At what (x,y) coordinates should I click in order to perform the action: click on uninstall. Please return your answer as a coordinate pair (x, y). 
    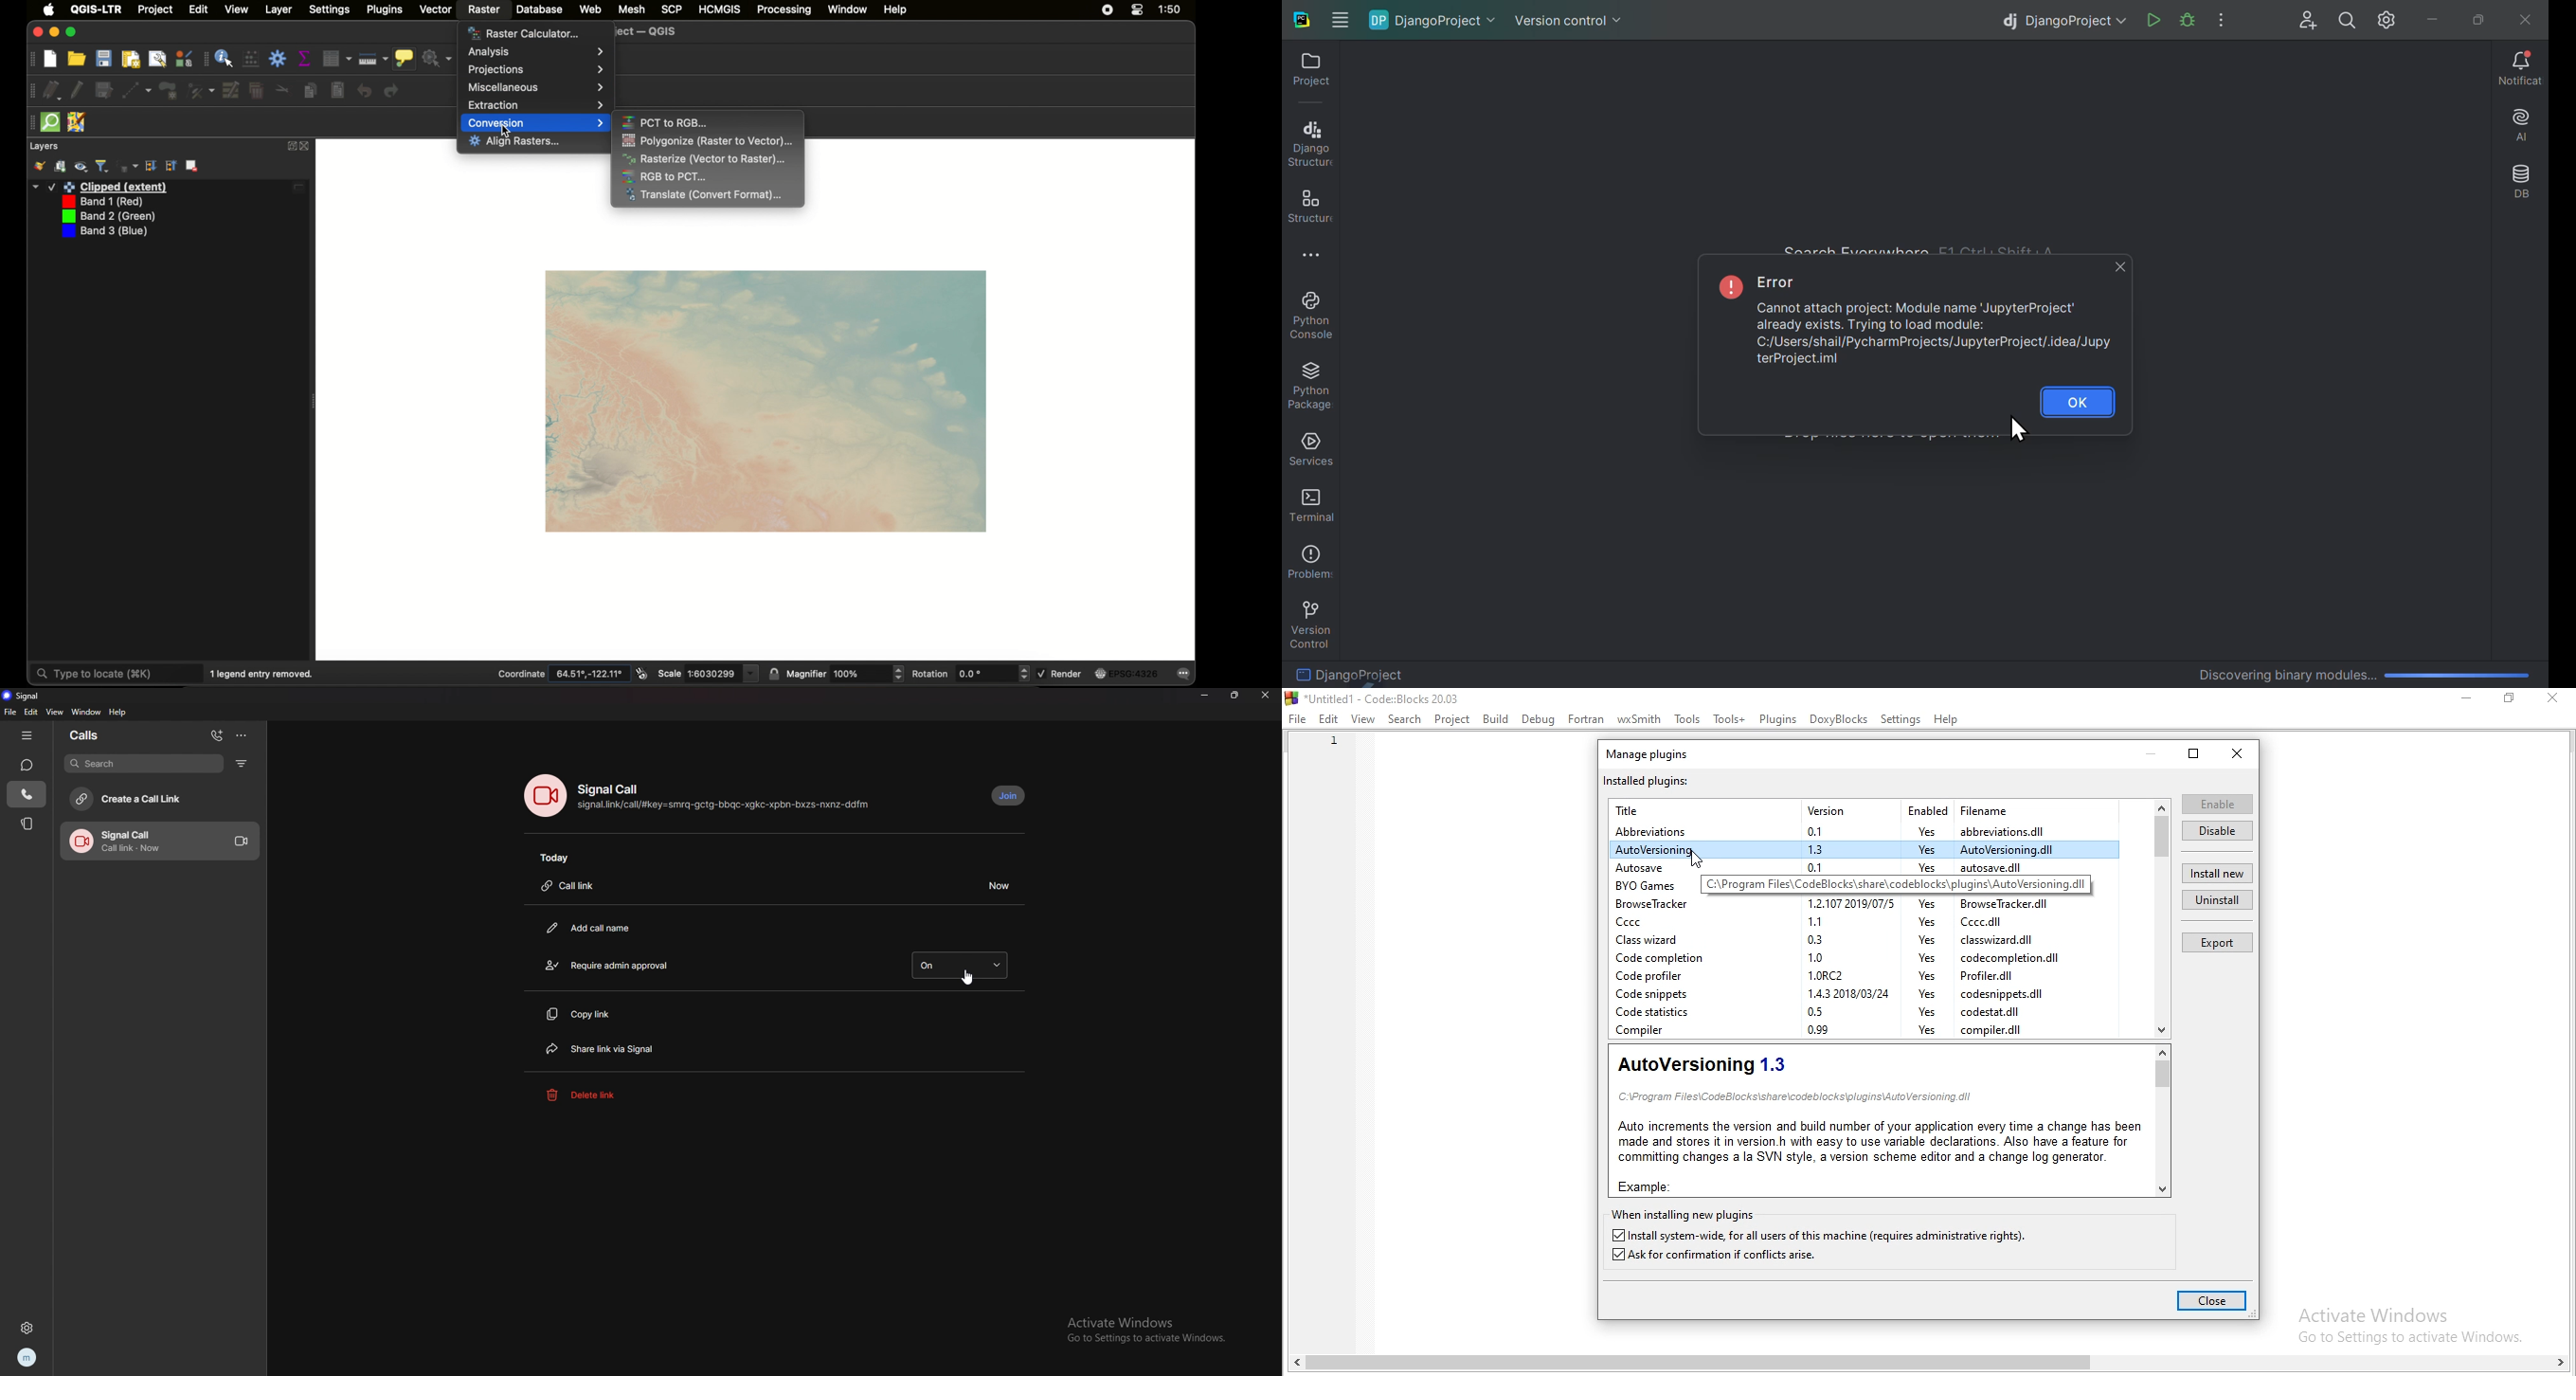
    Looking at the image, I should click on (2215, 901).